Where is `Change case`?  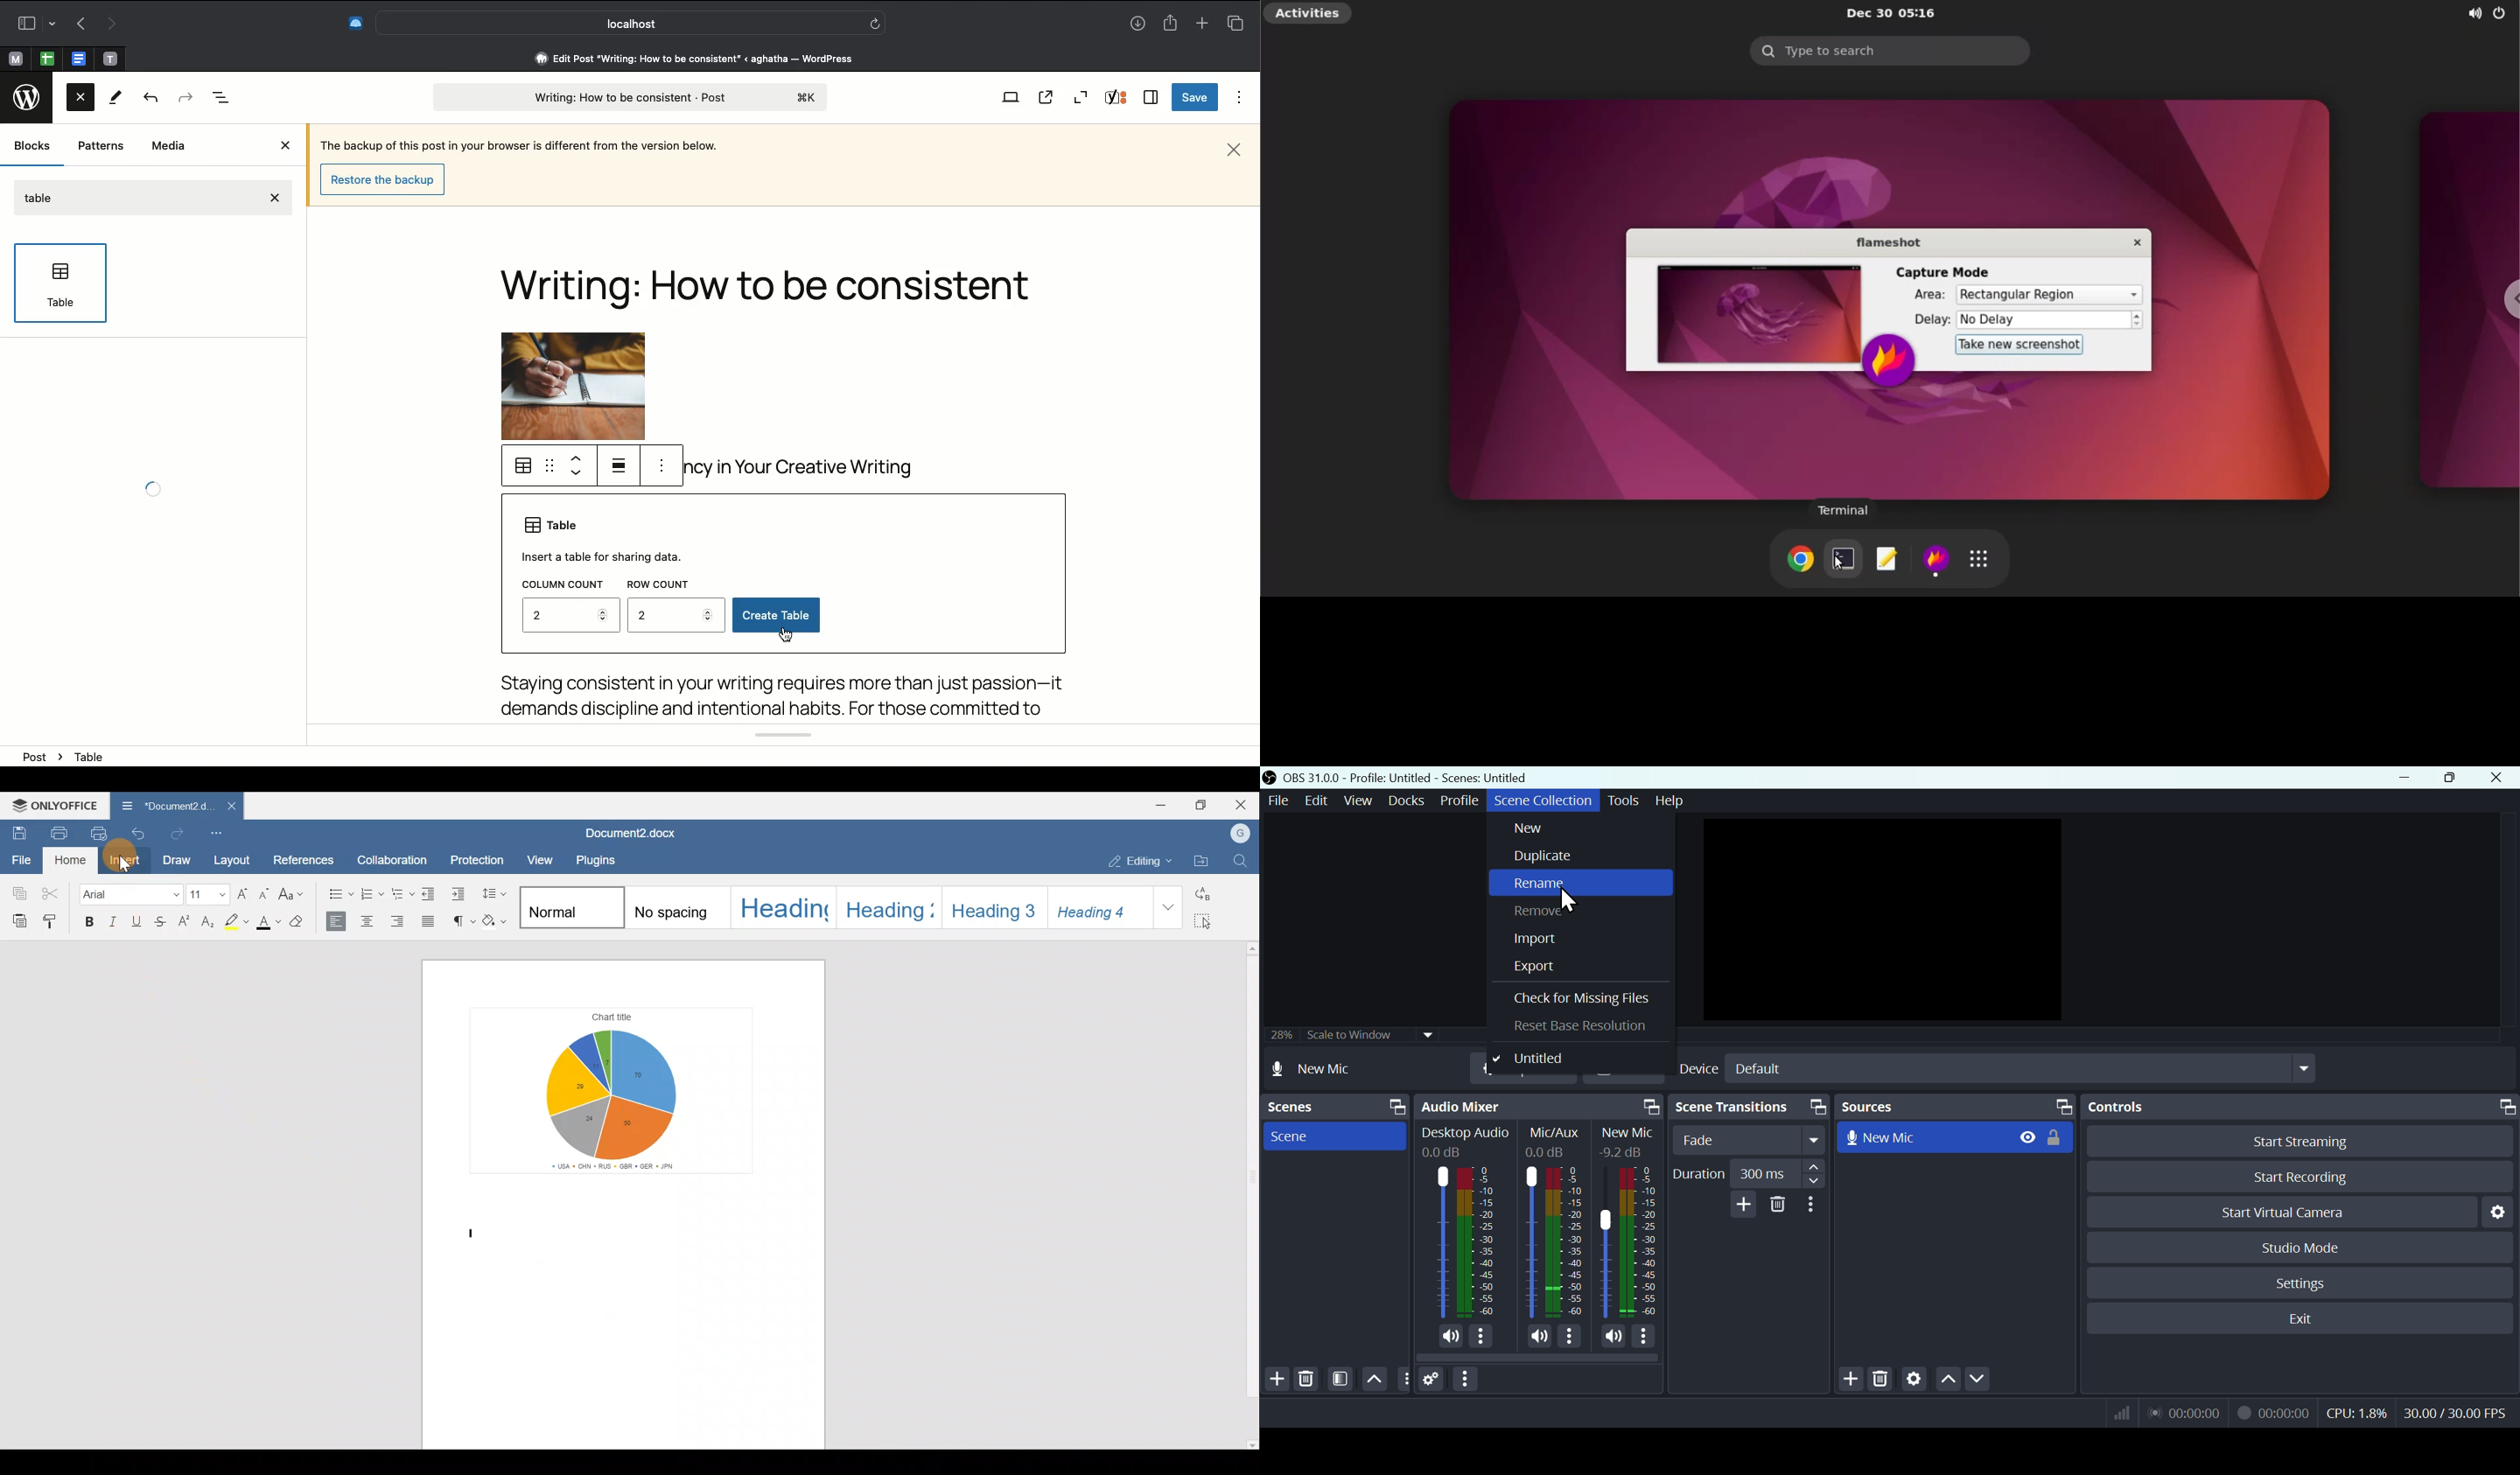
Change case is located at coordinates (297, 896).